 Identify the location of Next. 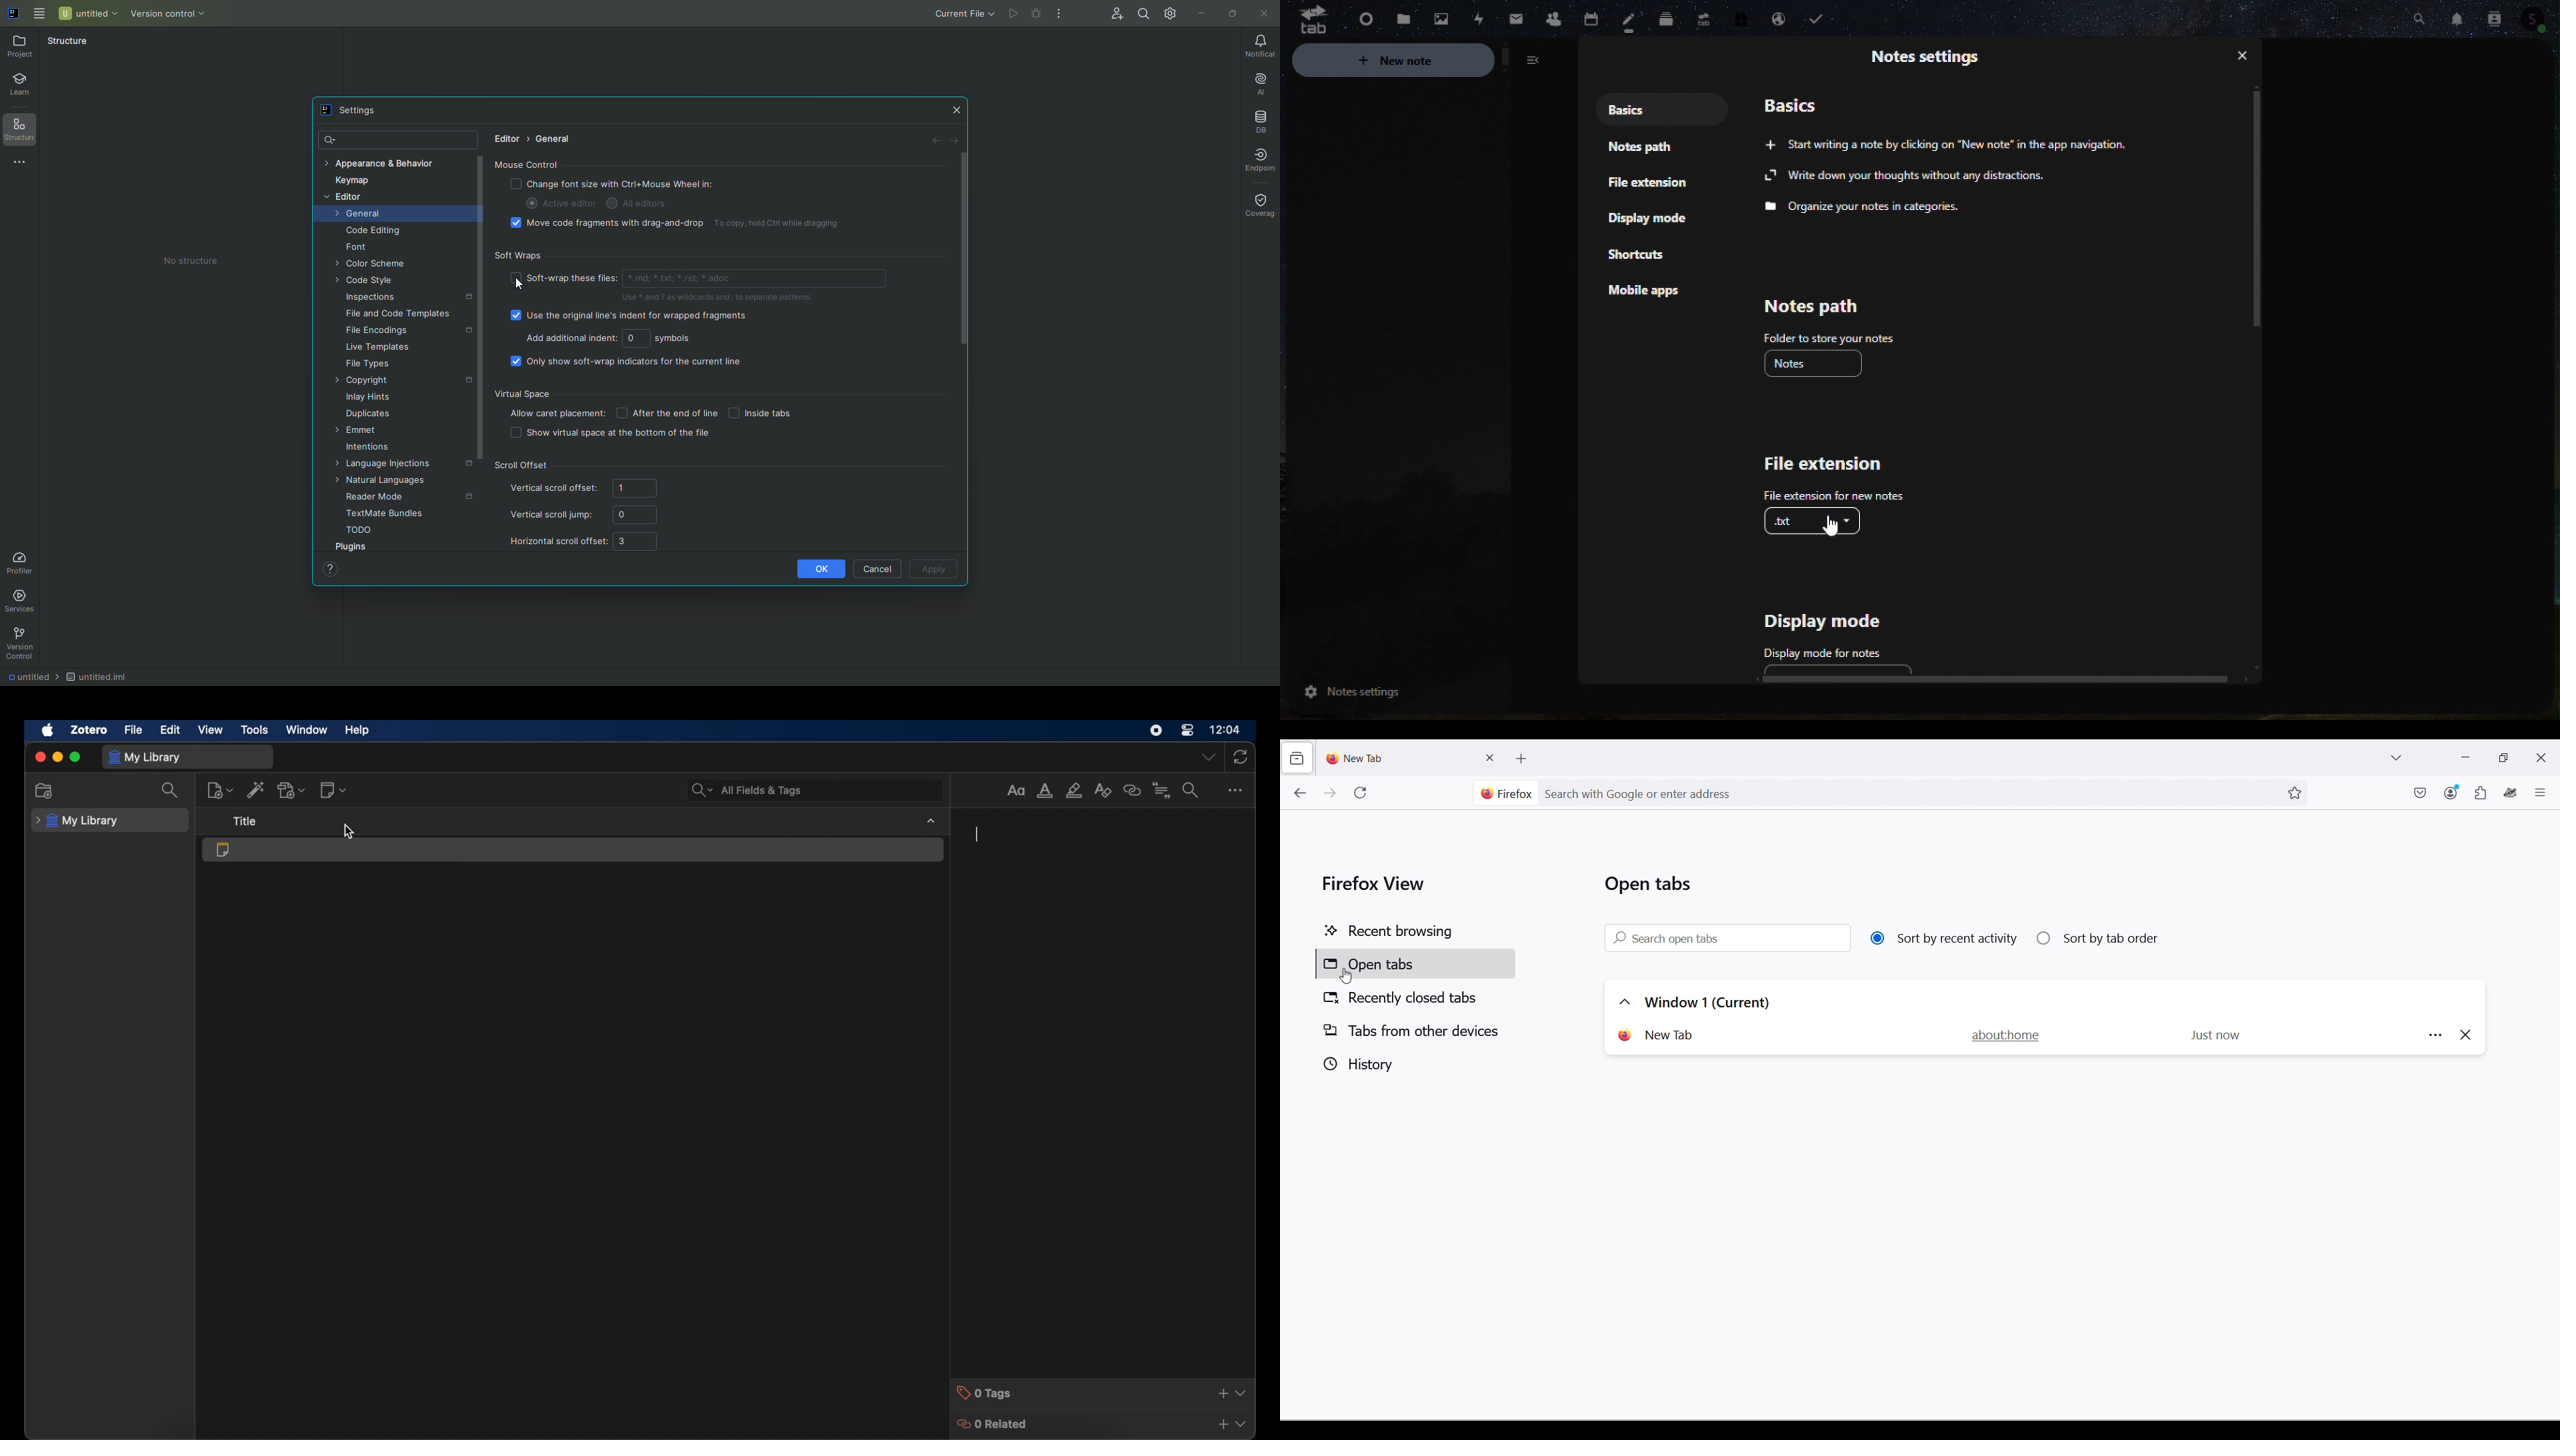
(959, 142).